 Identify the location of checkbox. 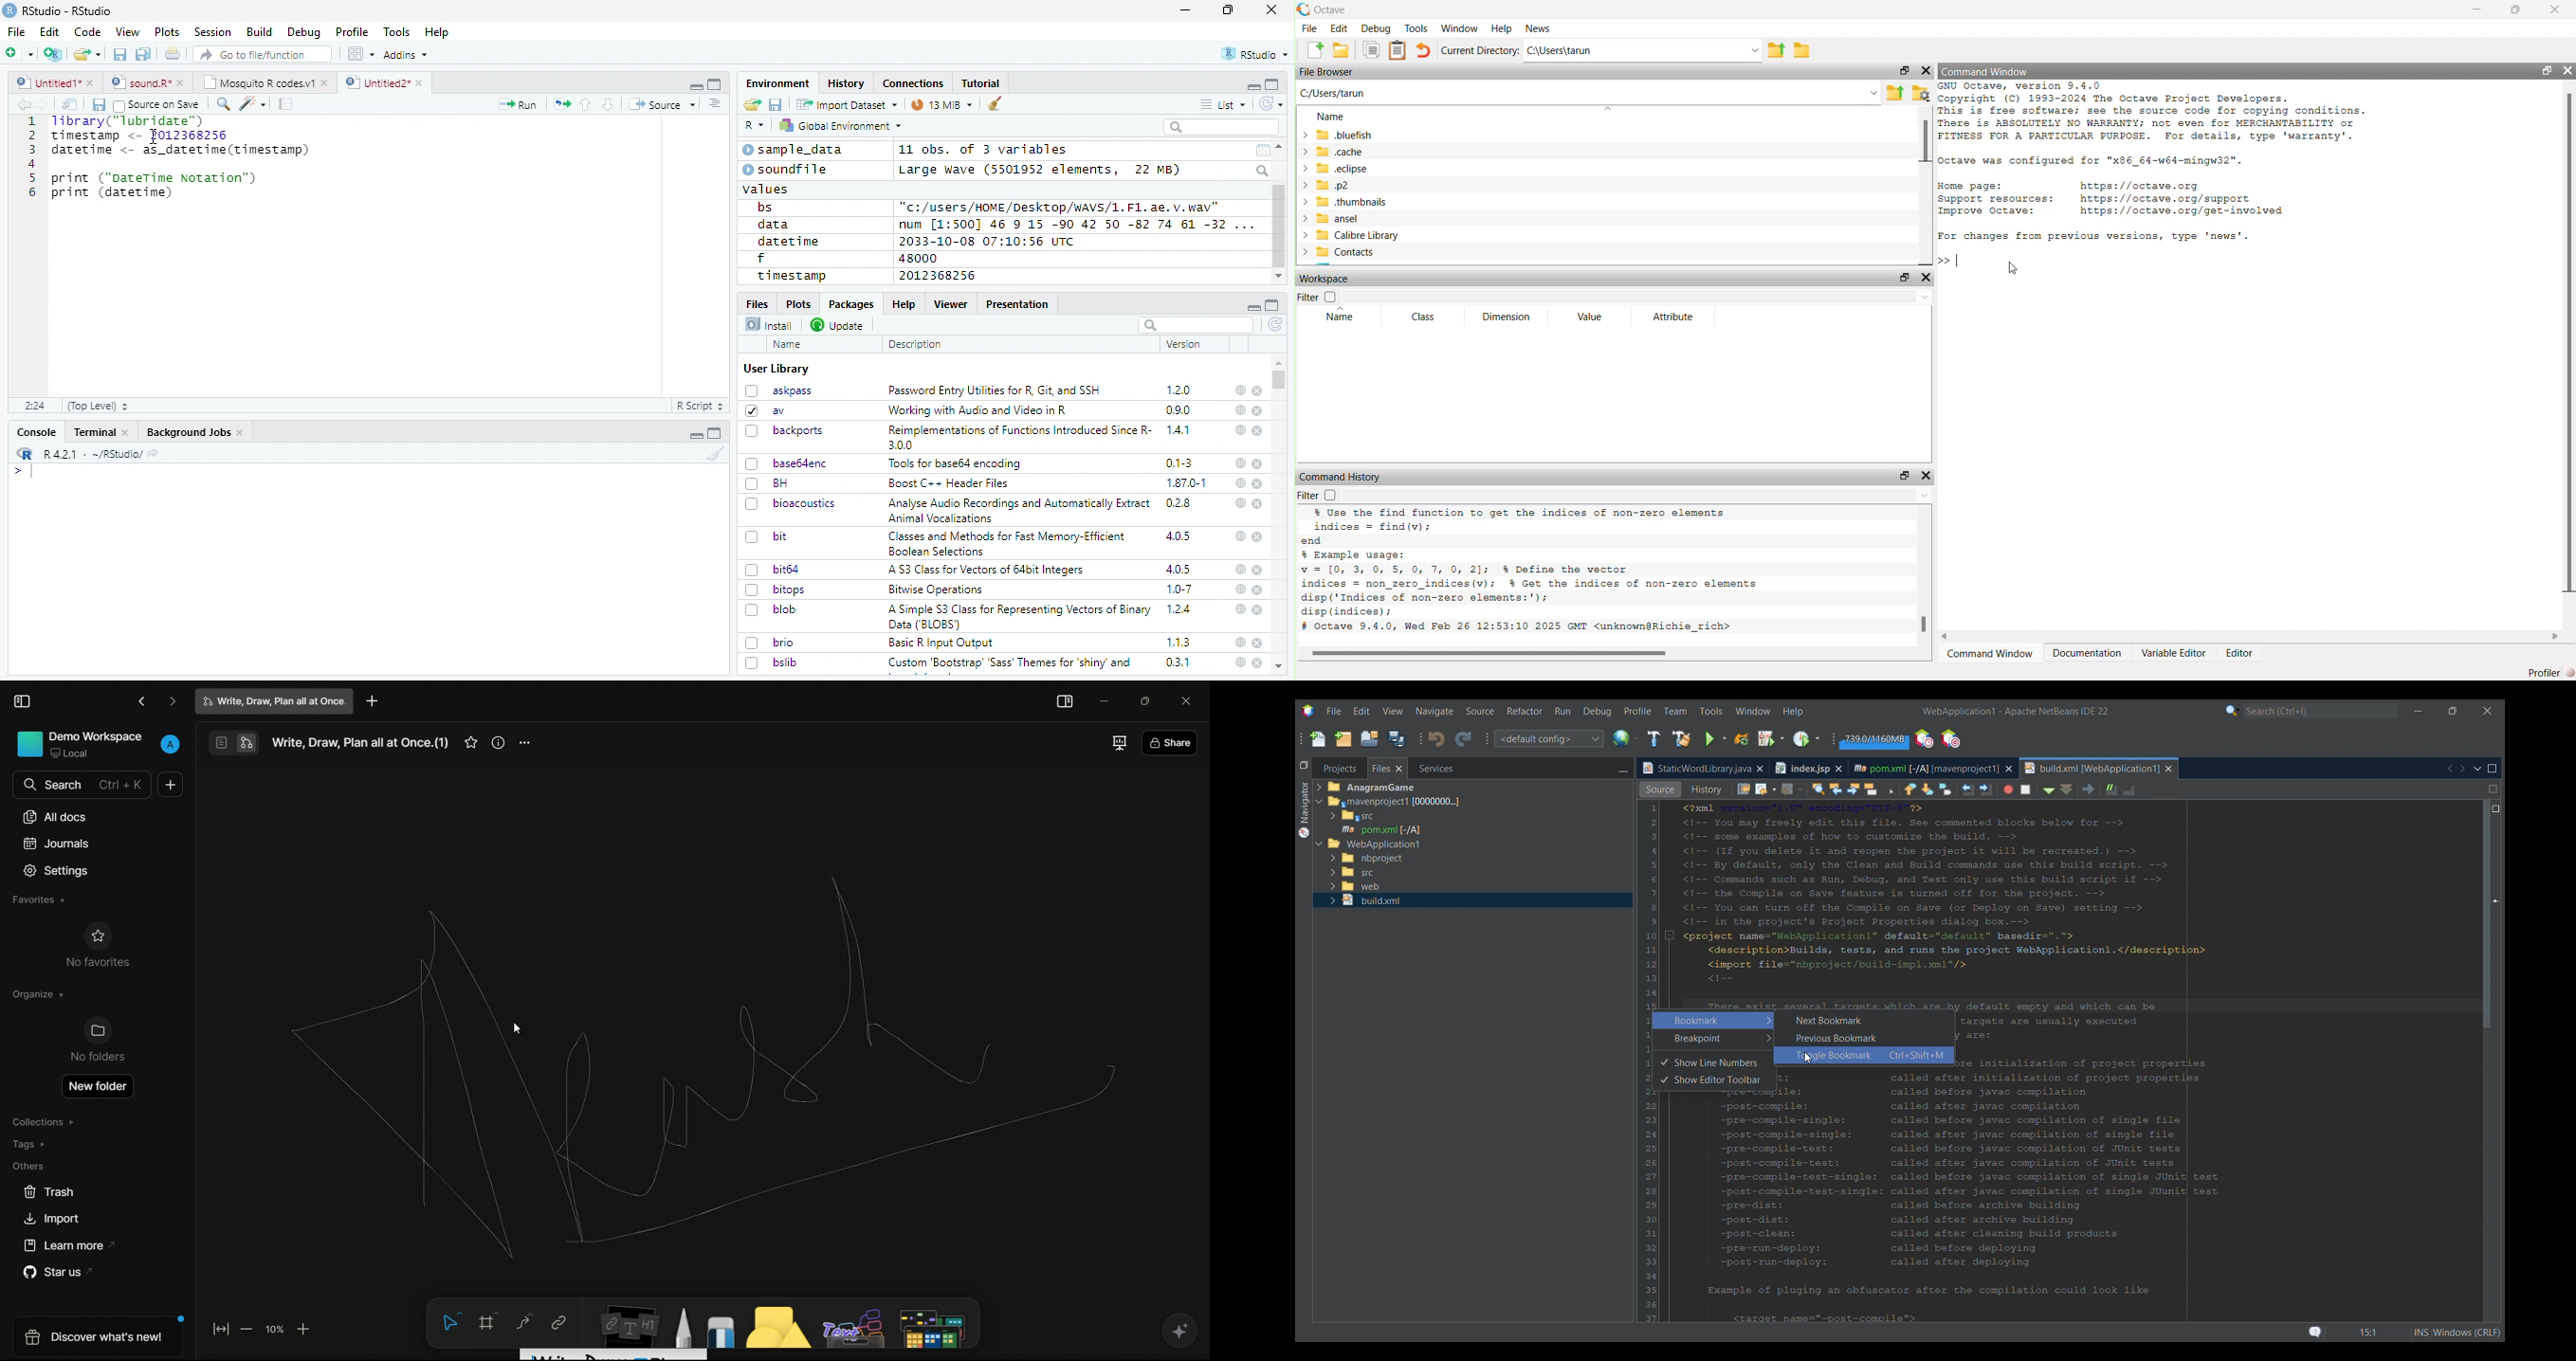
(1332, 298).